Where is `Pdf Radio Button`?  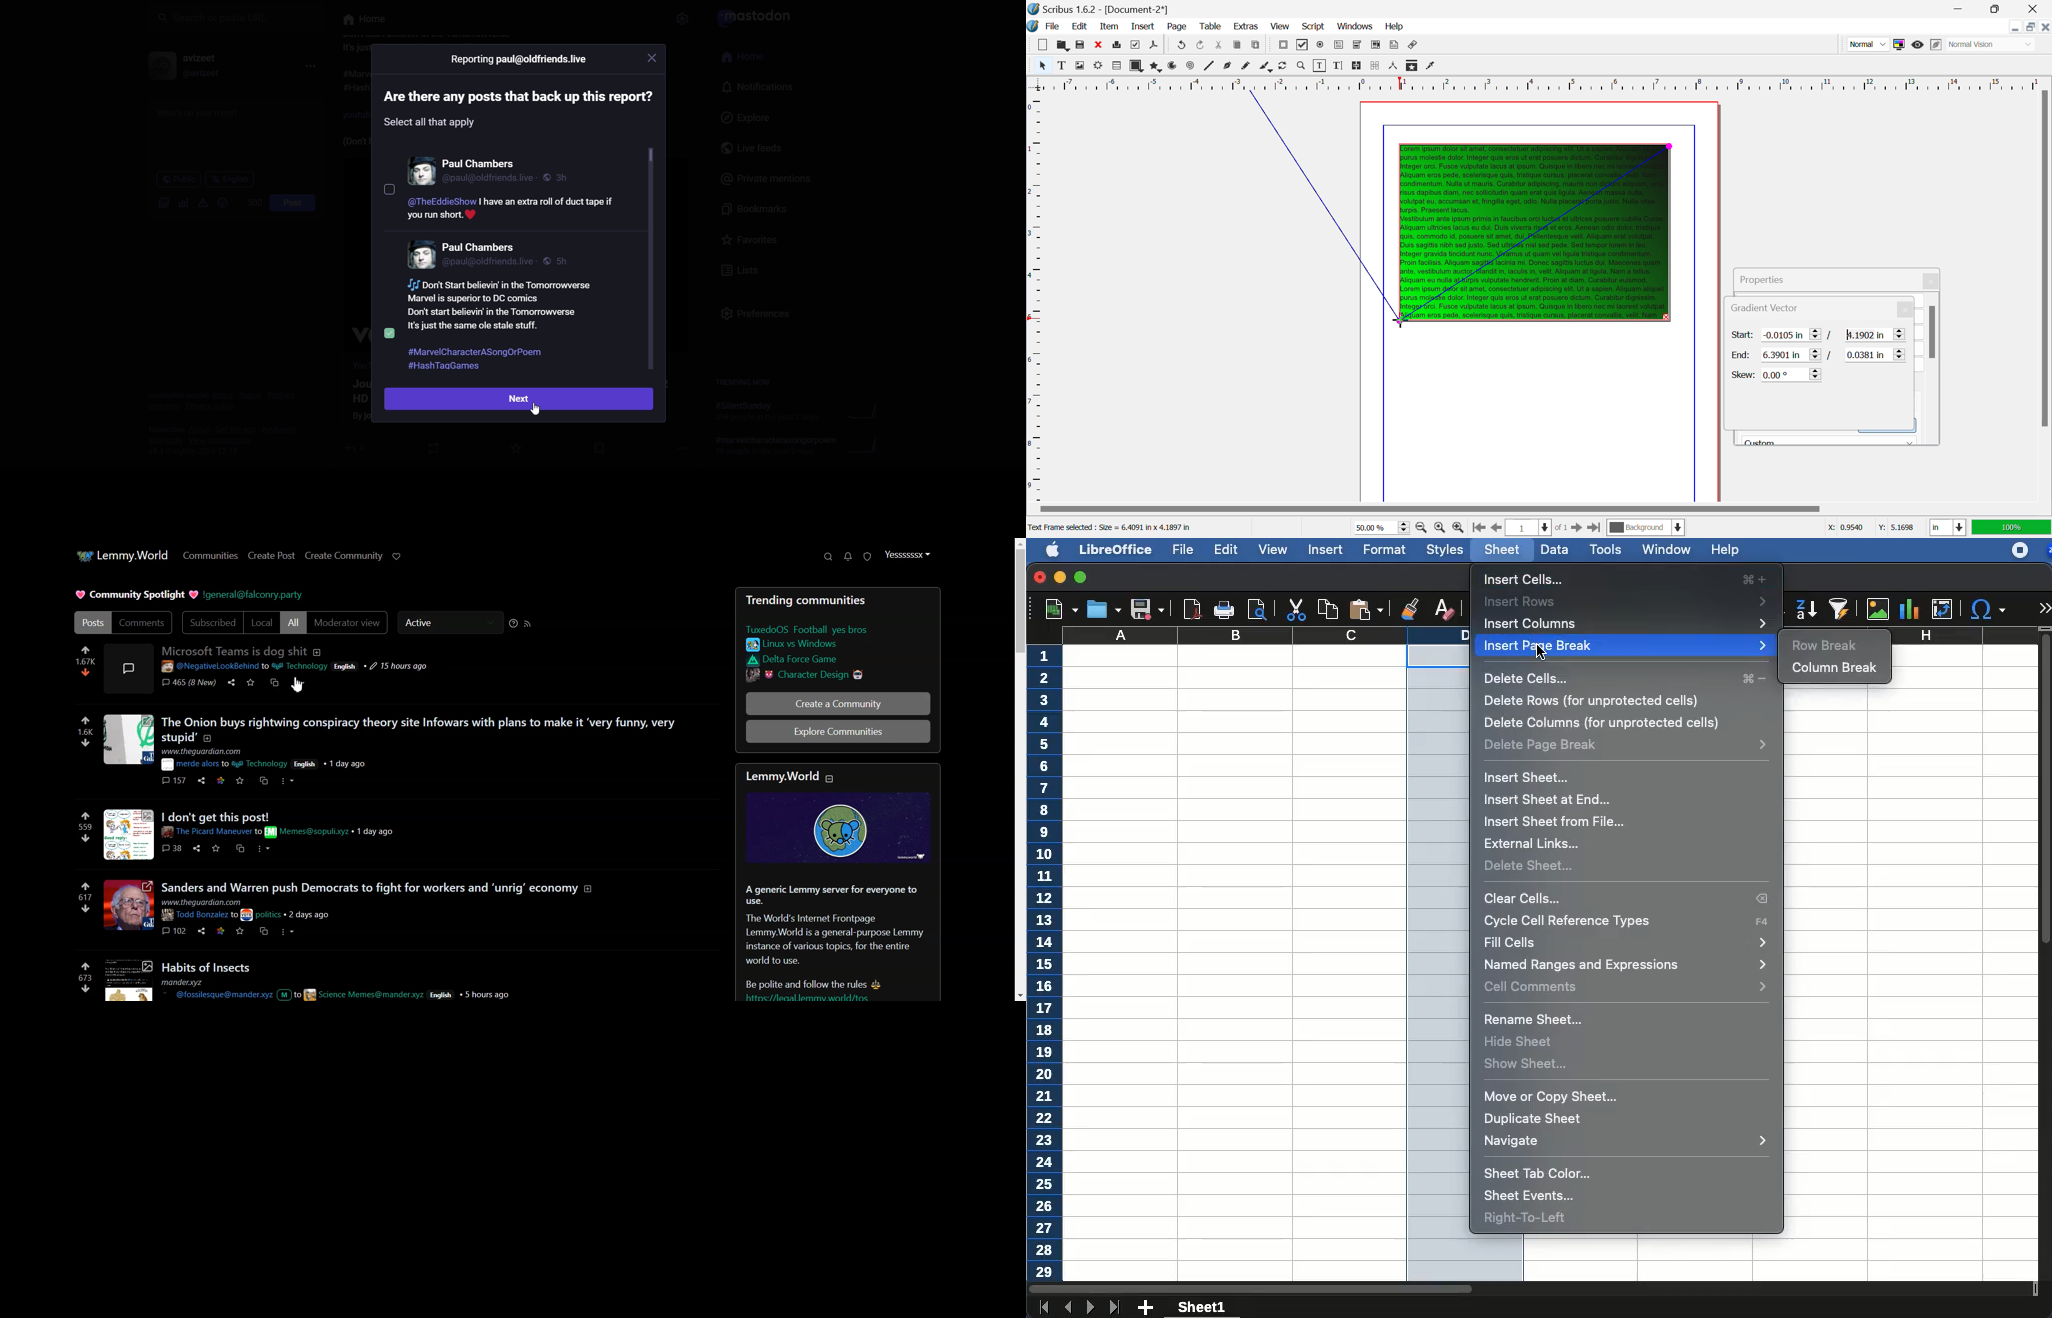 Pdf Radio Button is located at coordinates (1320, 46).